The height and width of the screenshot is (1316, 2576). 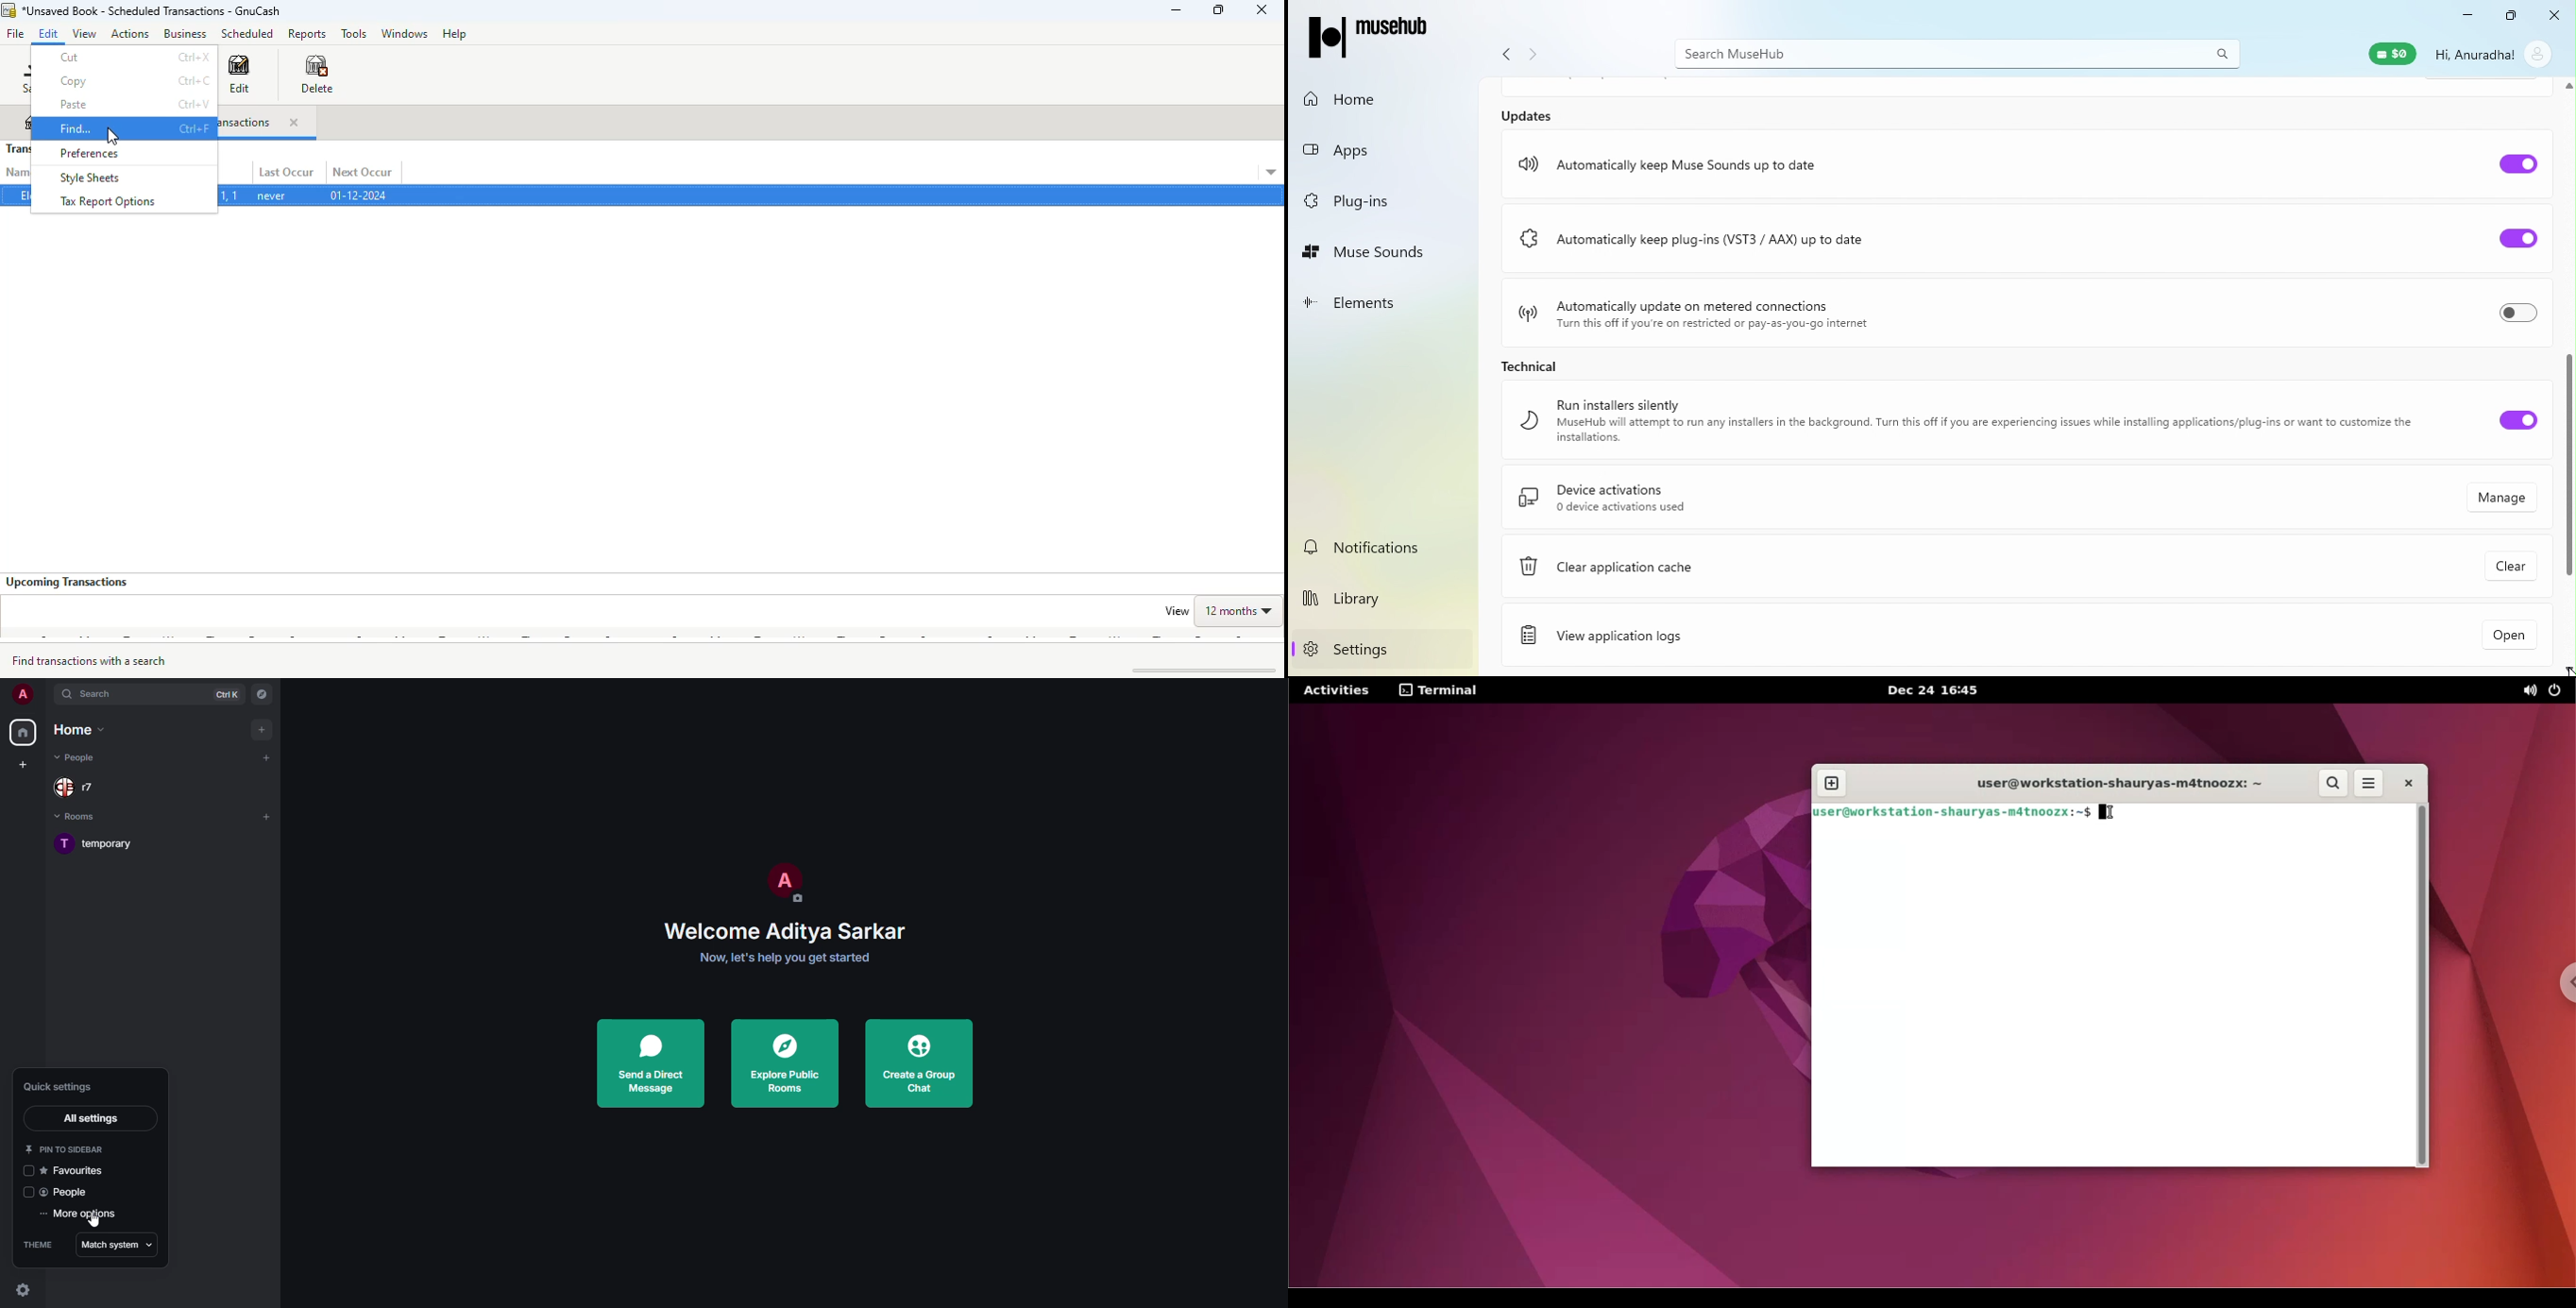 What do you see at coordinates (1373, 98) in the screenshot?
I see `Home` at bounding box center [1373, 98].